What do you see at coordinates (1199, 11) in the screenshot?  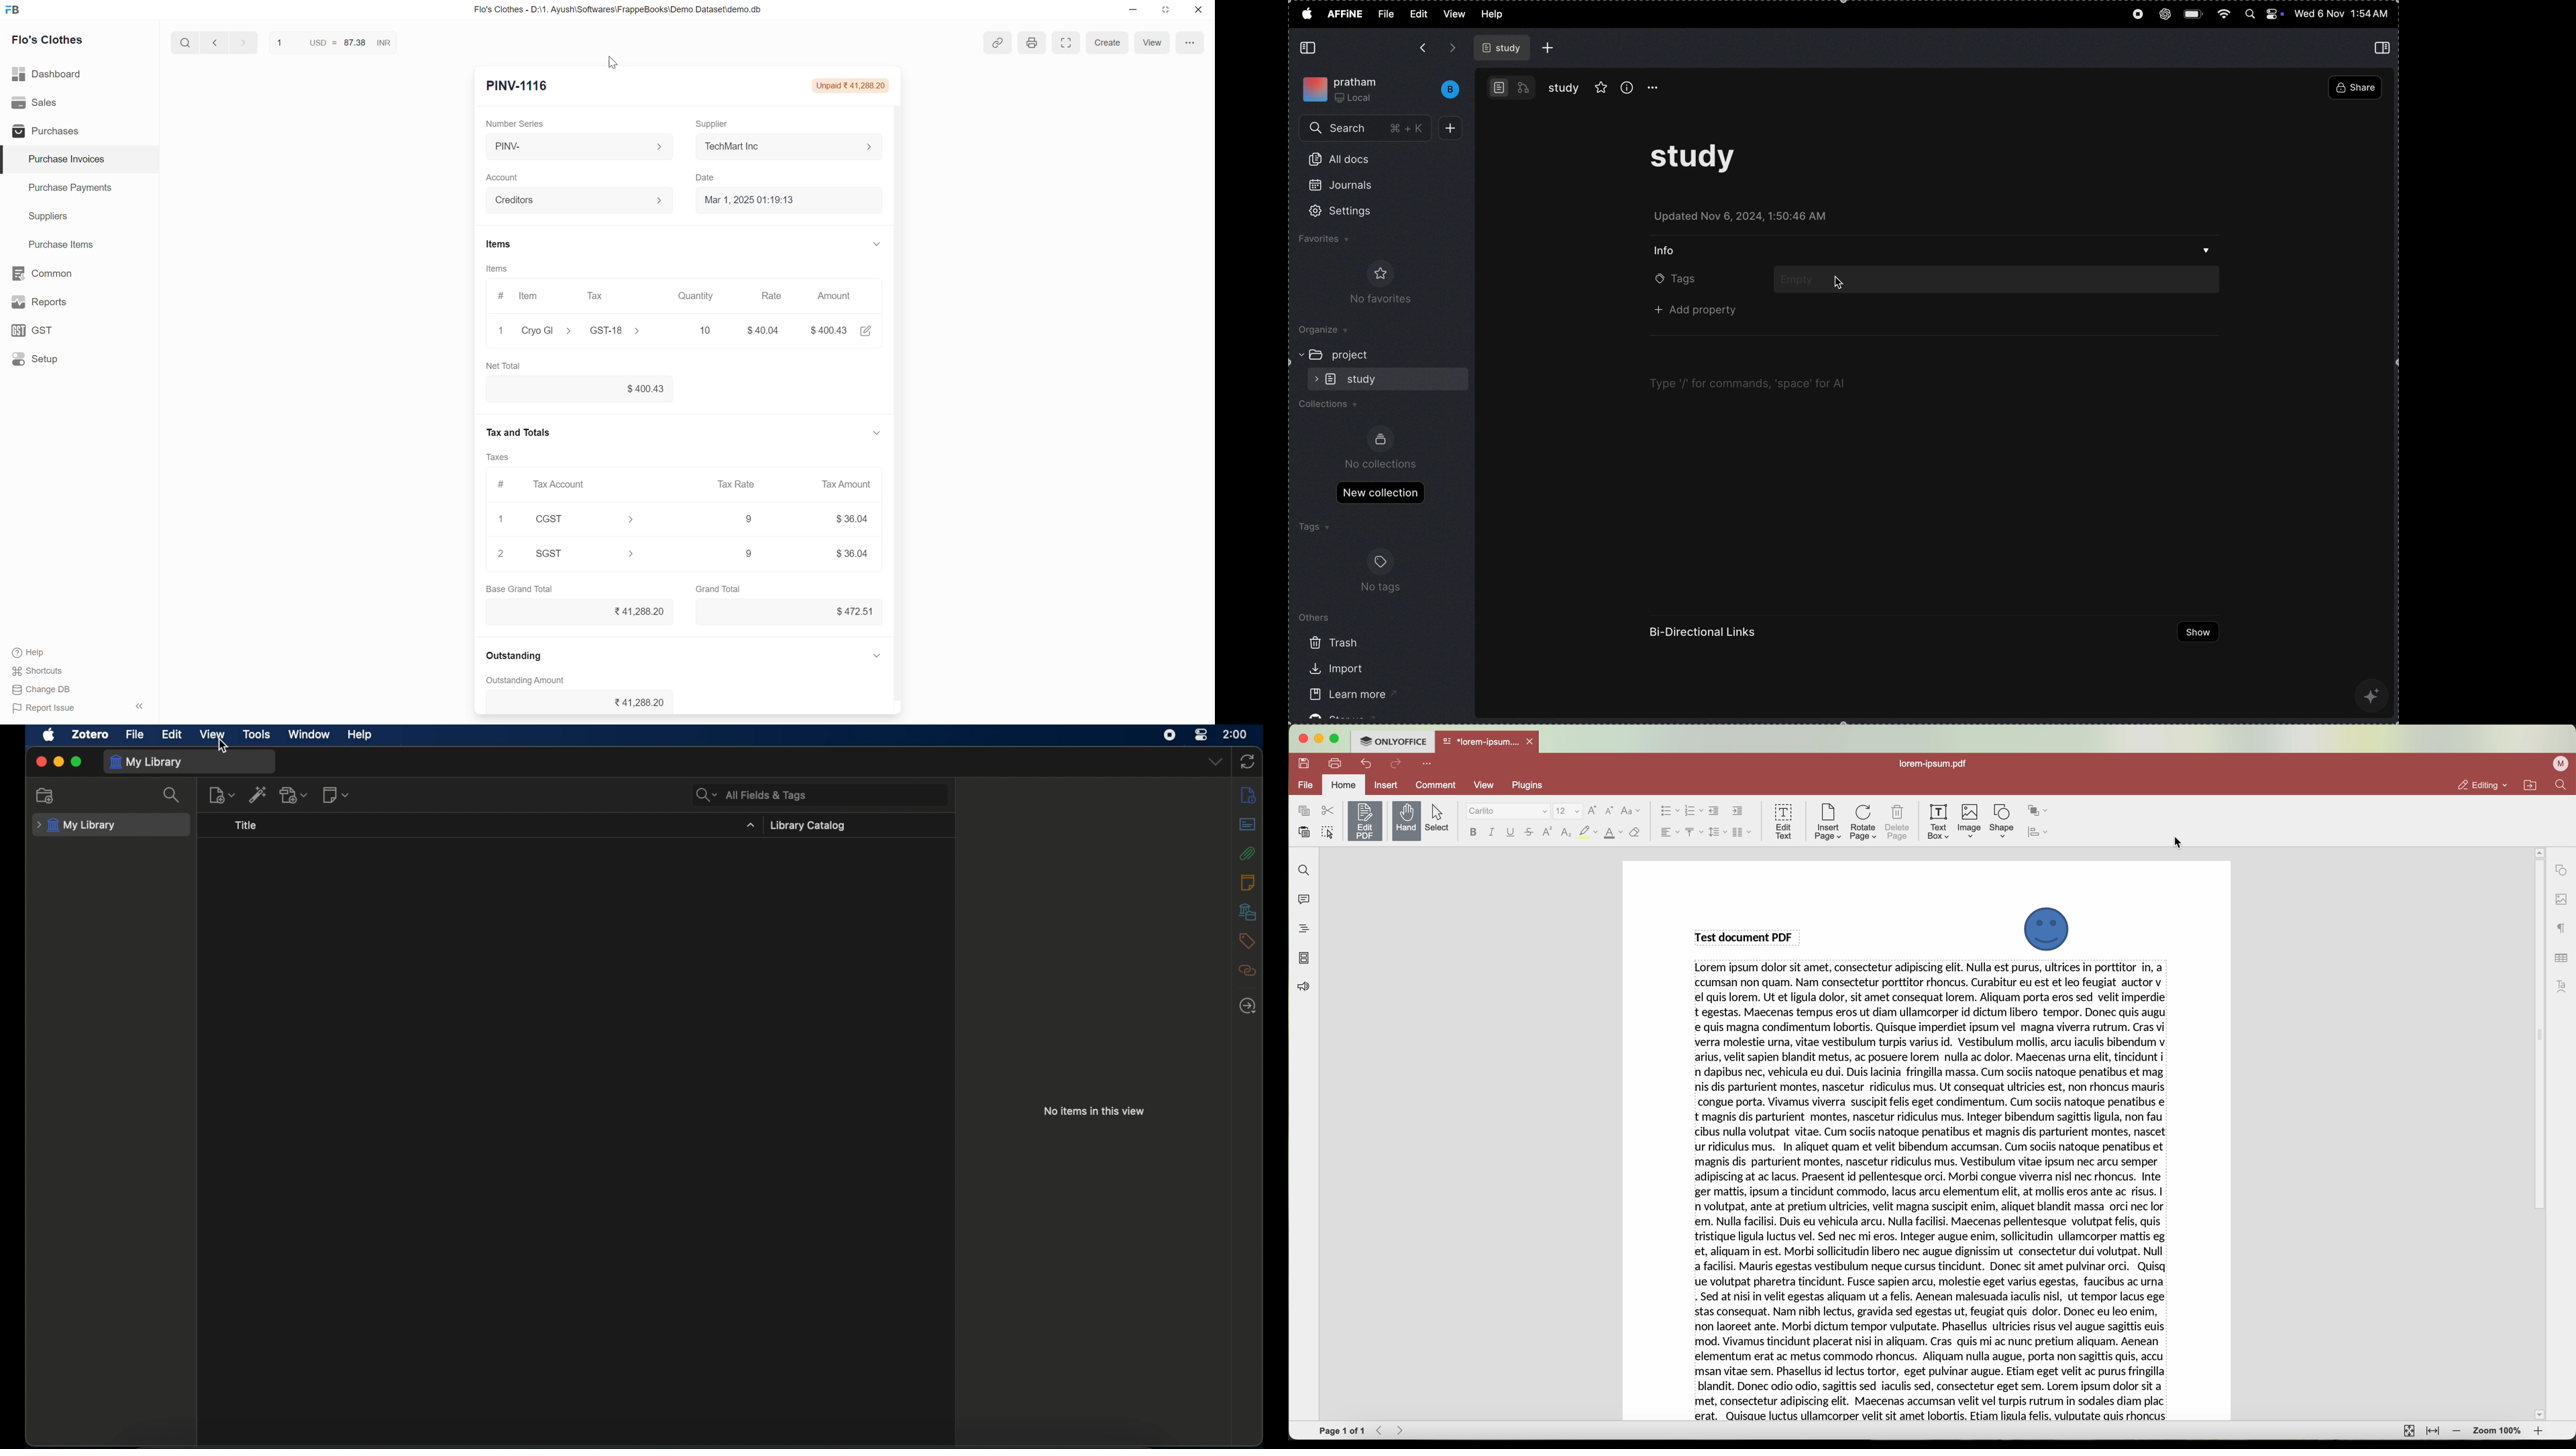 I see `close` at bounding box center [1199, 11].